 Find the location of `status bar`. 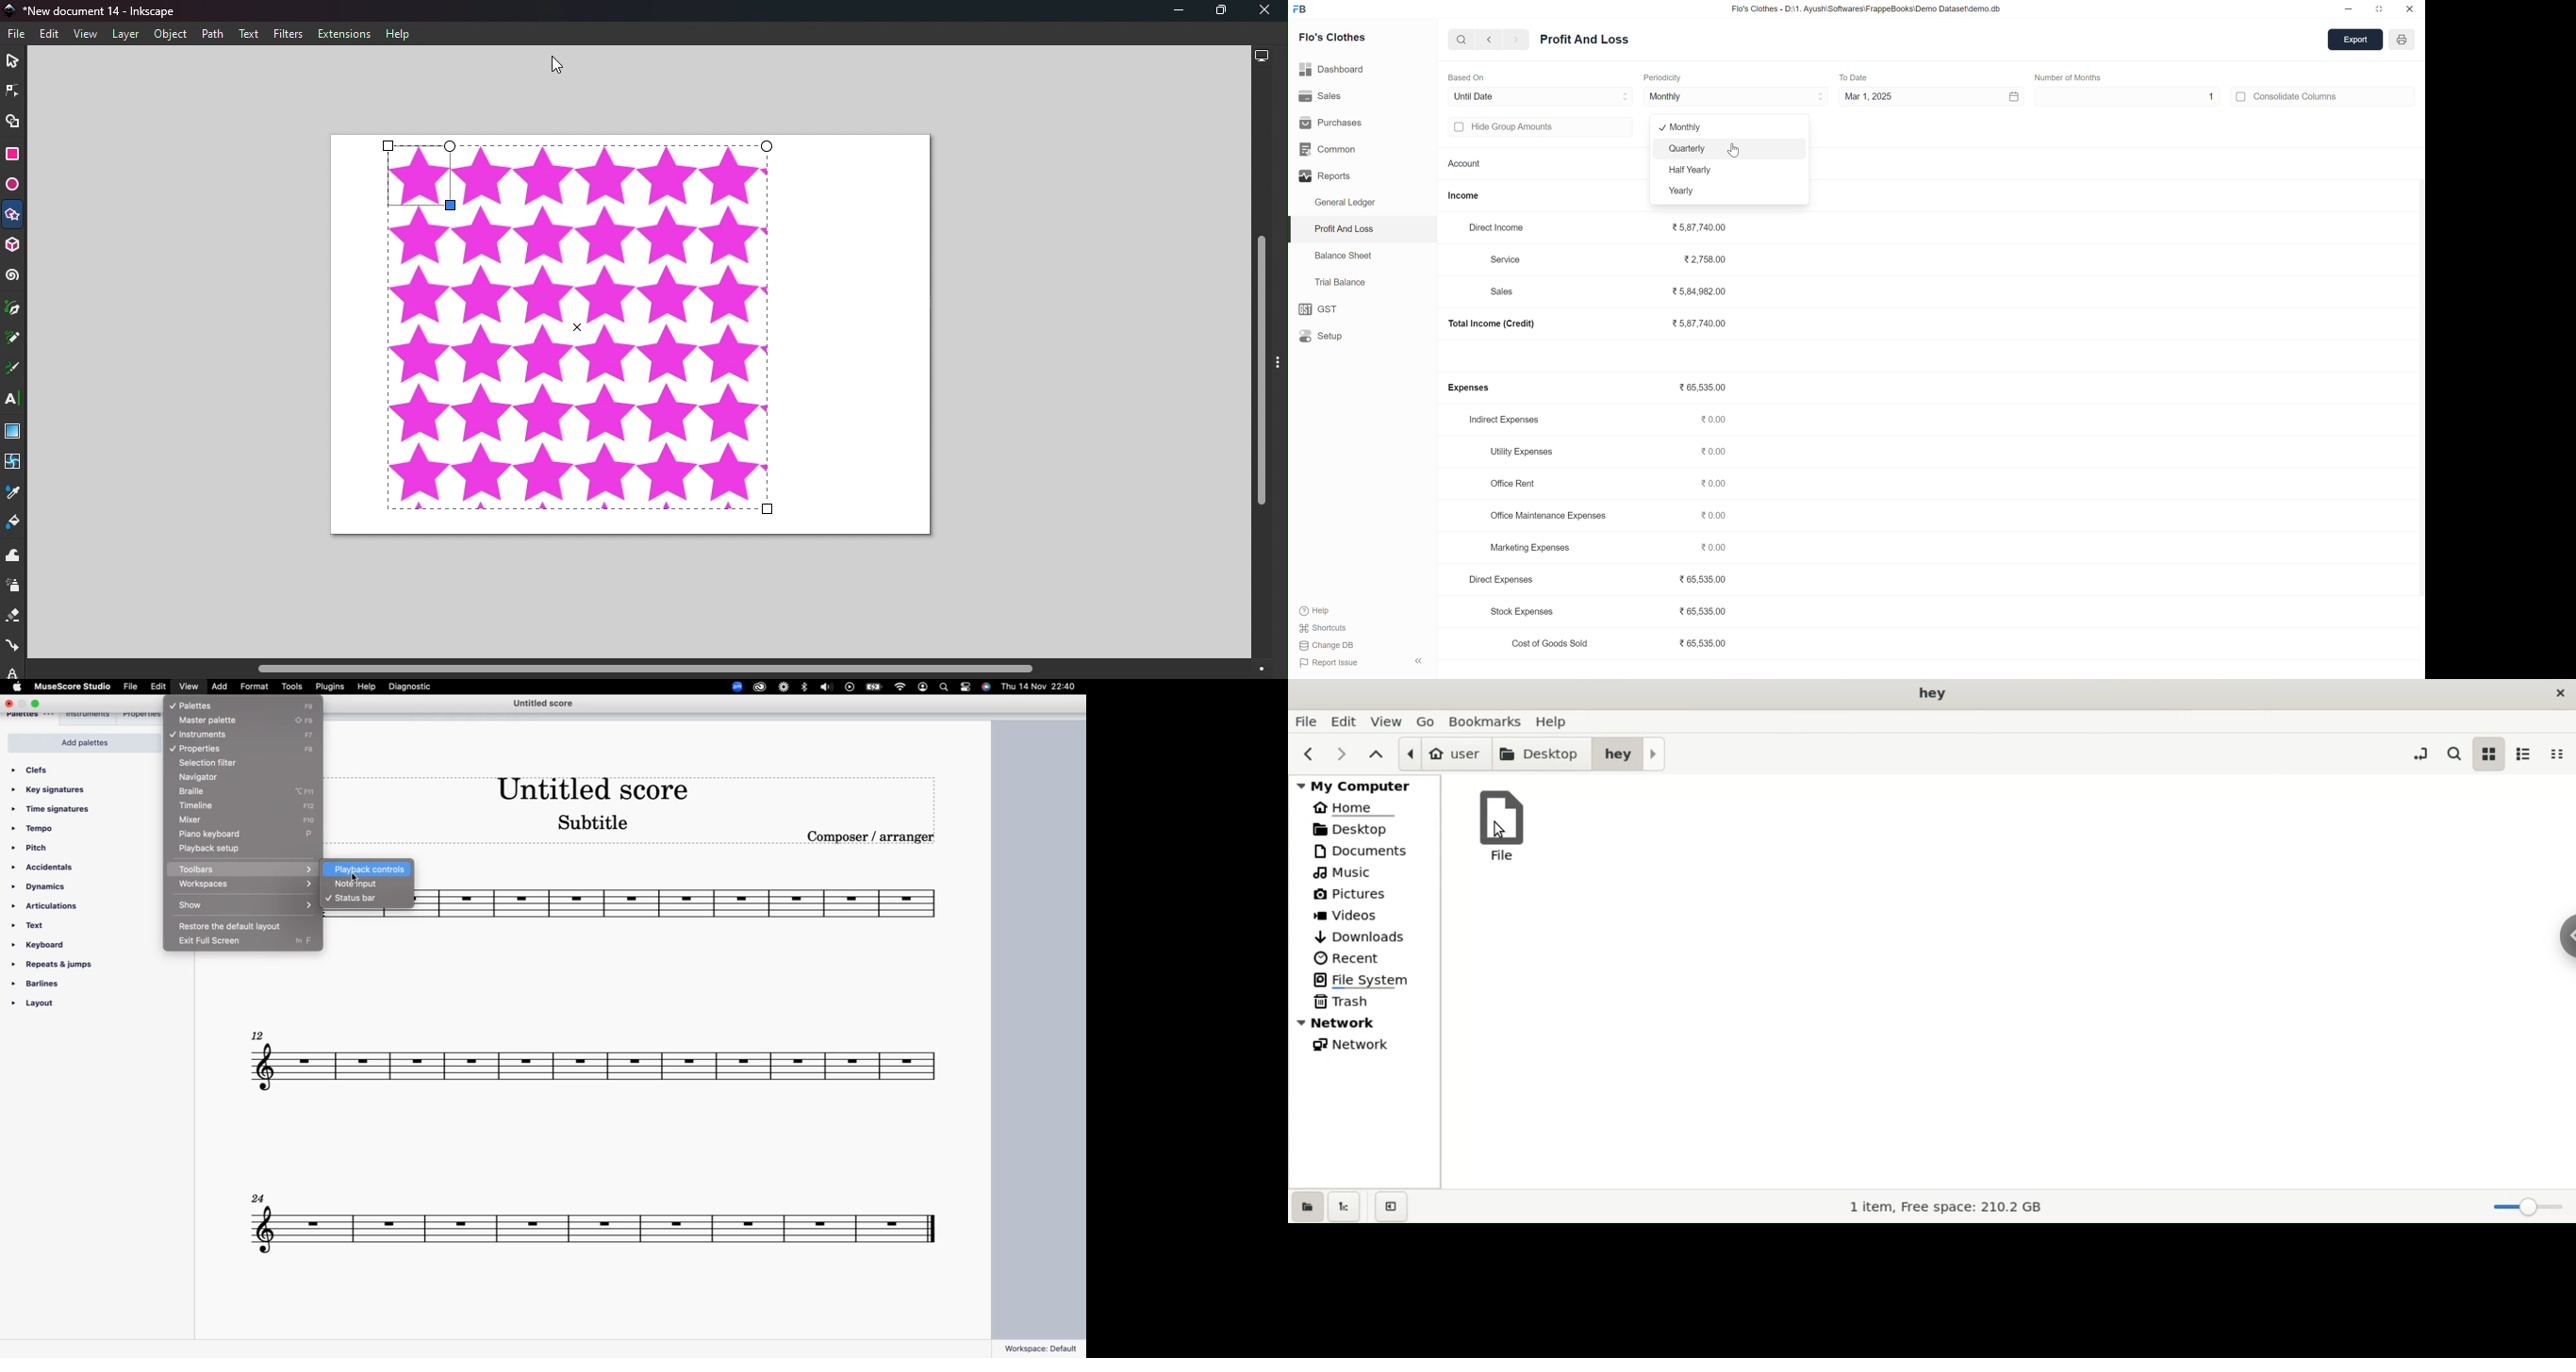

status bar is located at coordinates (366, 900).